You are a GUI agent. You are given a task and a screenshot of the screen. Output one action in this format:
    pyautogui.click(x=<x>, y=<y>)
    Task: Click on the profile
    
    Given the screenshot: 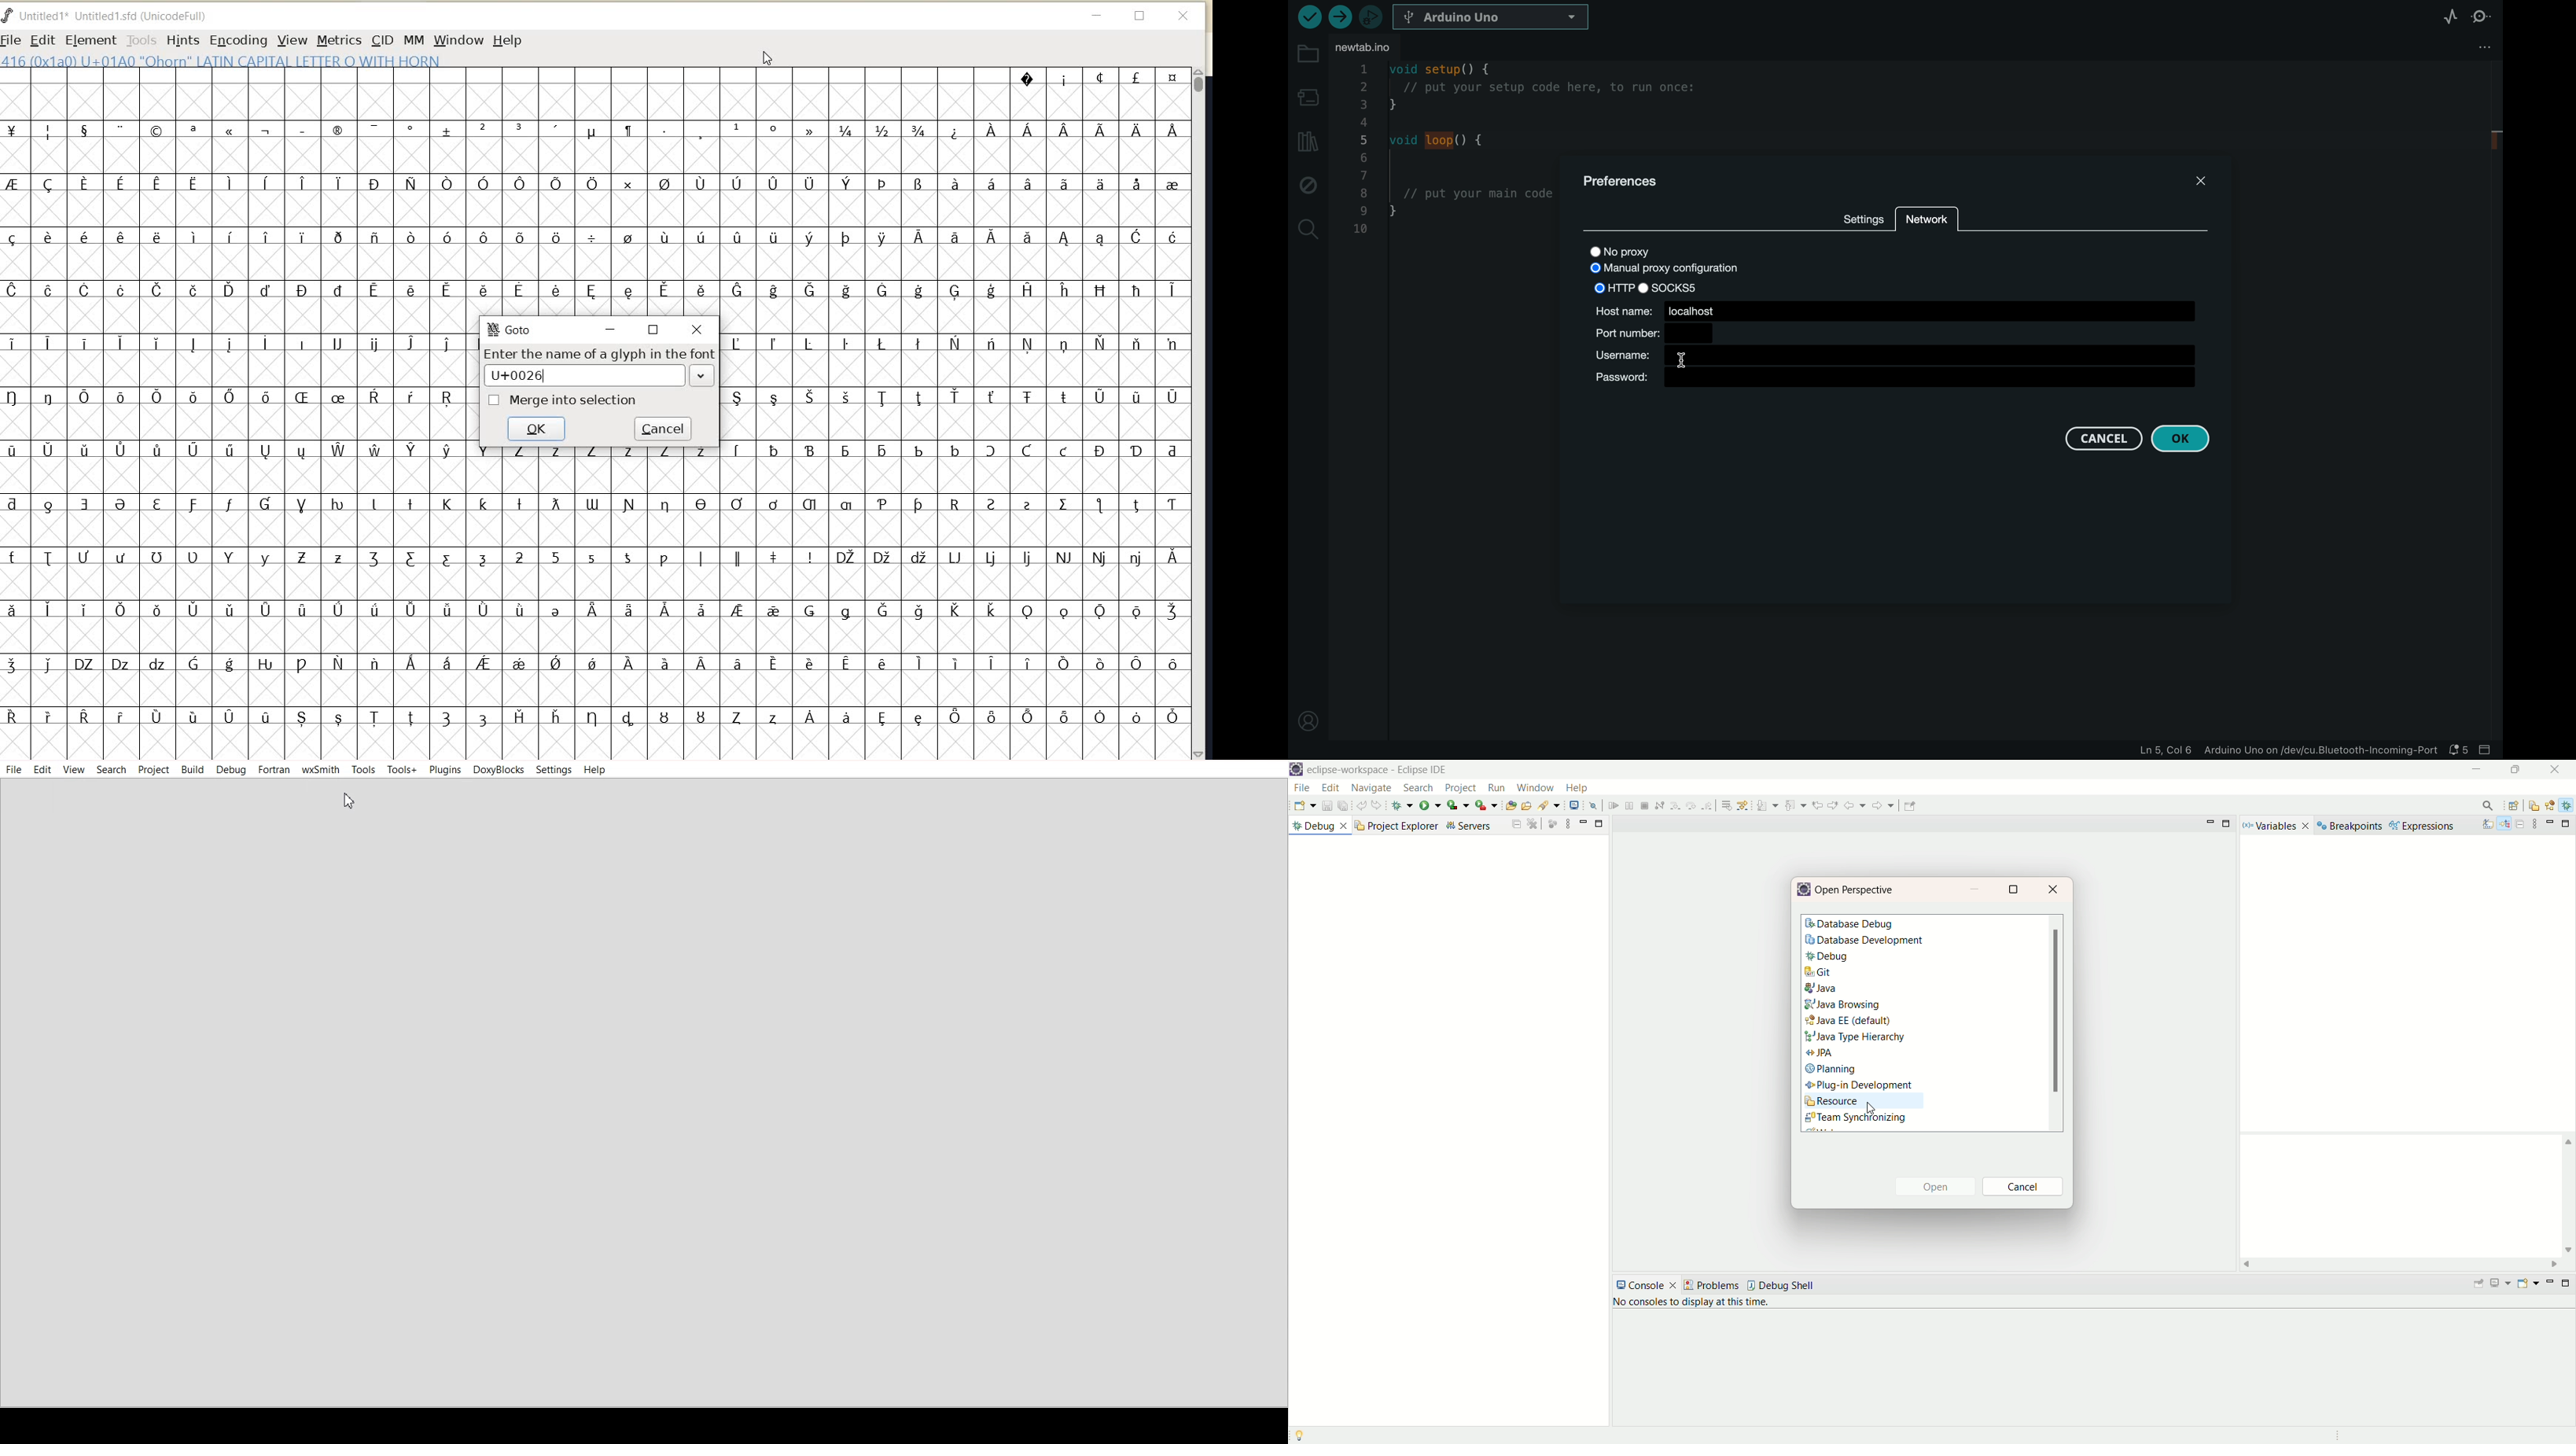 What is the action you would take?
    pyautogui.click(x=1304, y=717)
    